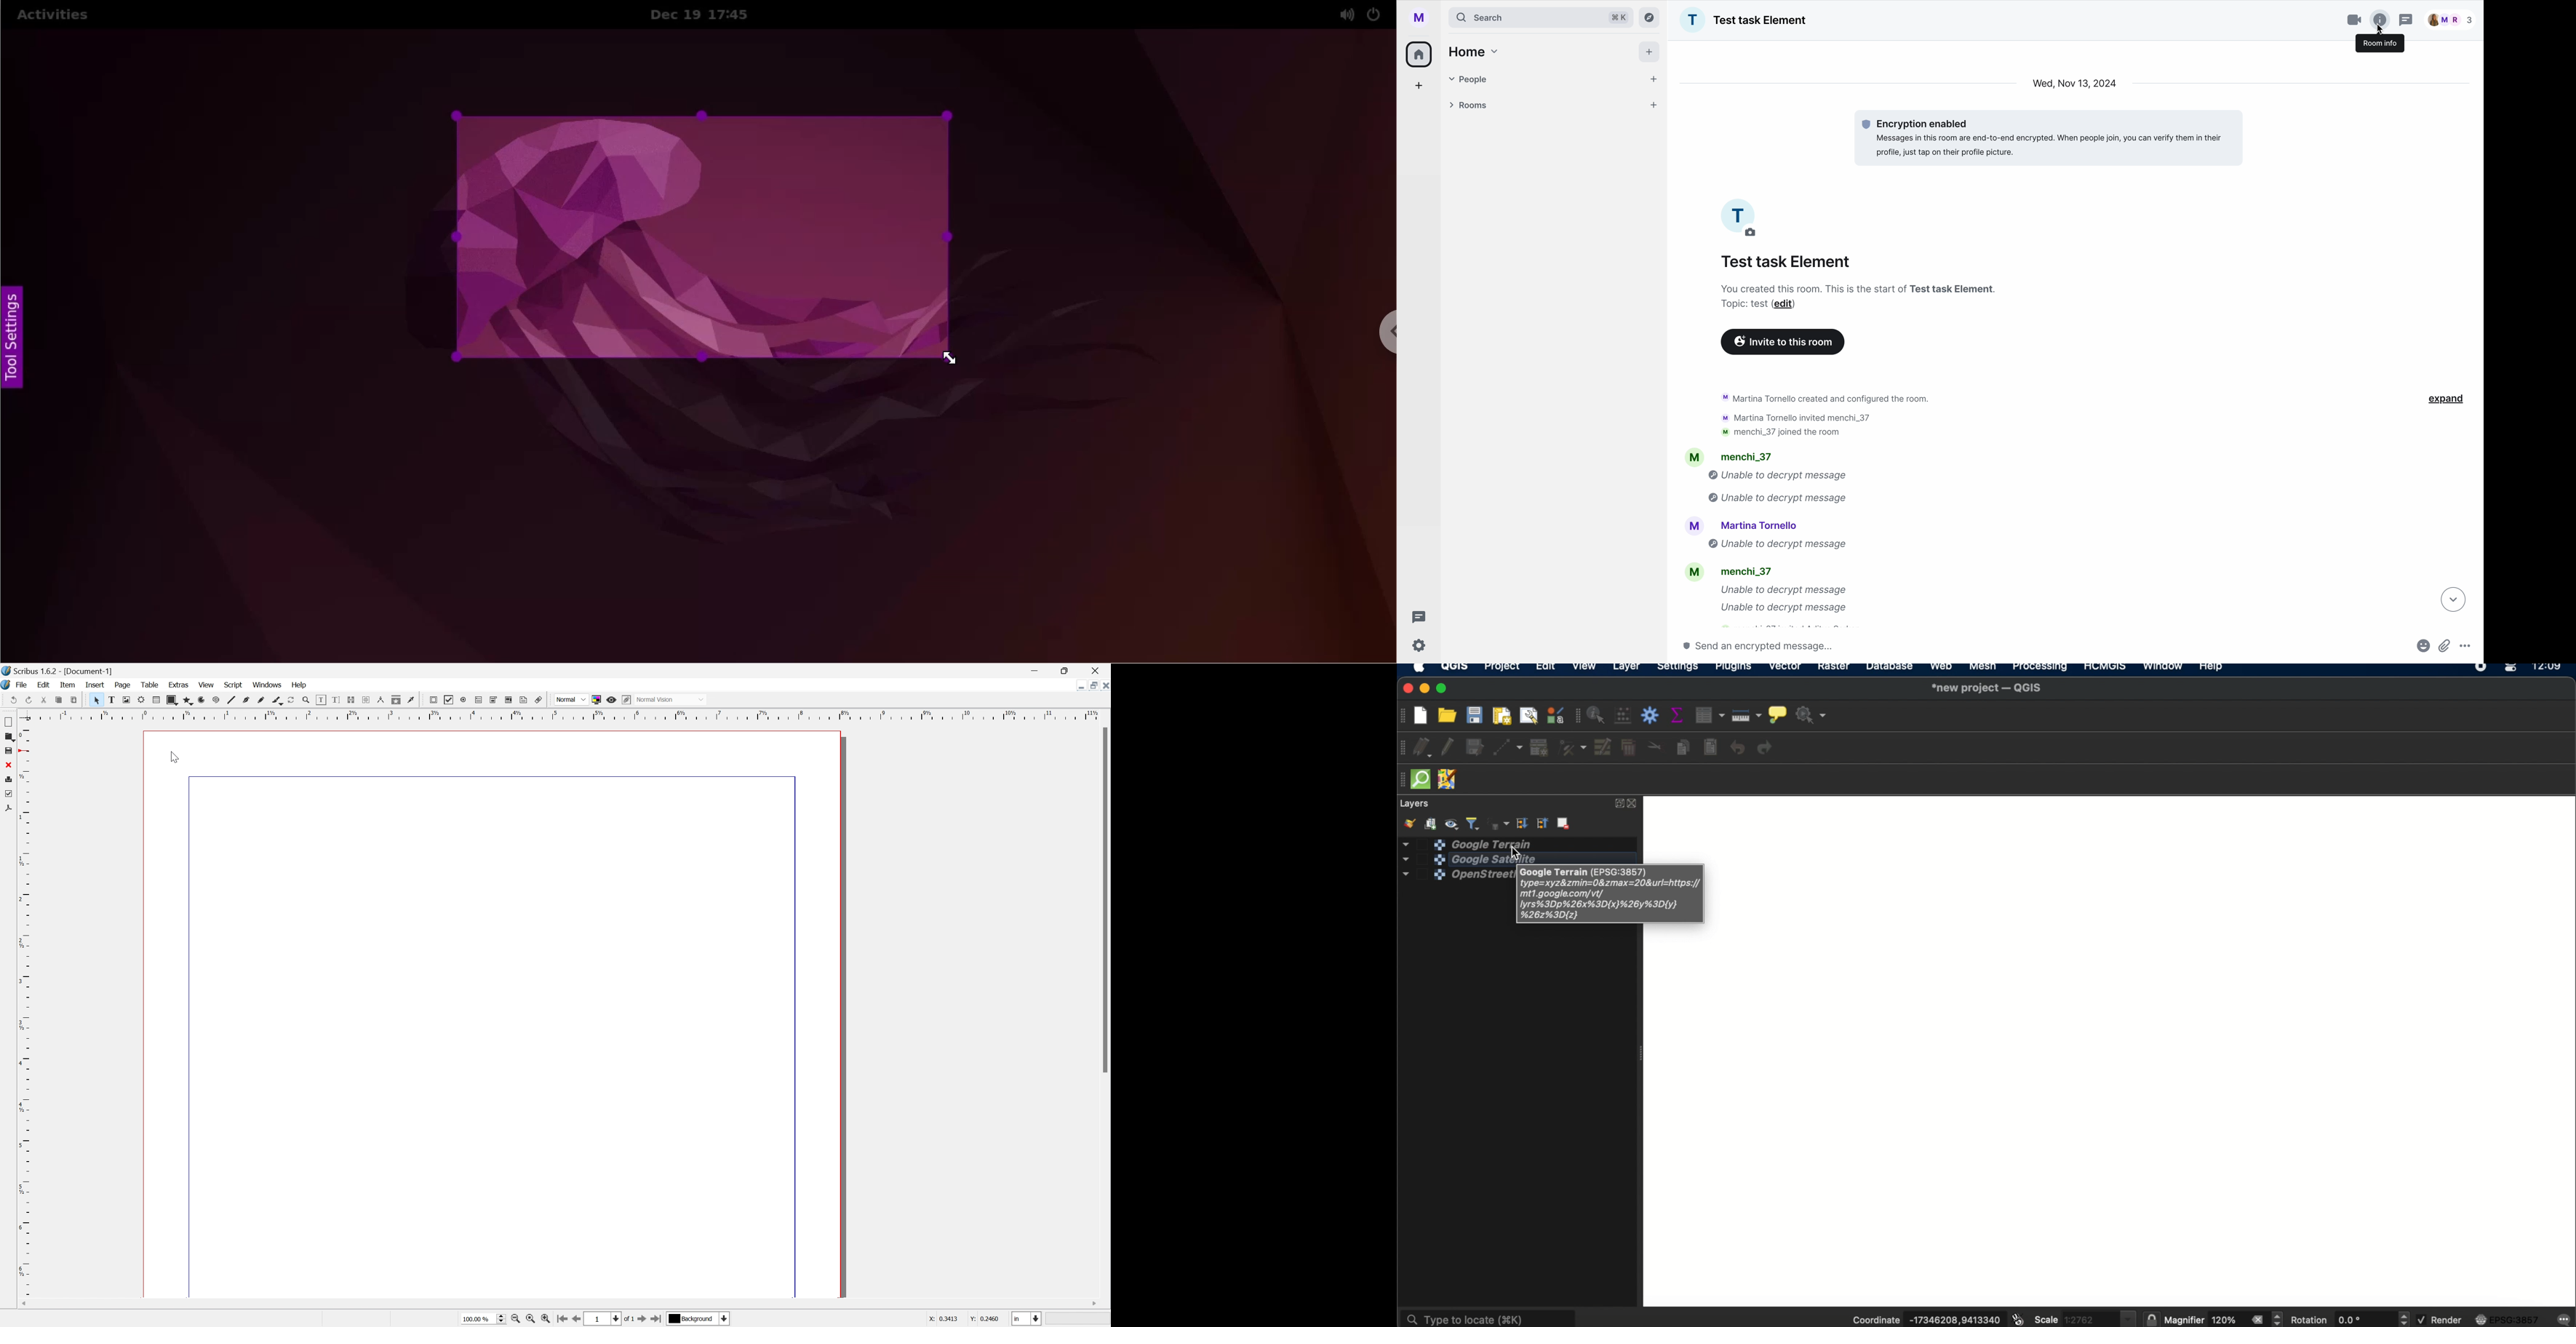 The height and width of the screenshot is (1344, 2576). Describe the element at coordinates (123, 685) in the screenshot. I see `page` at that location.